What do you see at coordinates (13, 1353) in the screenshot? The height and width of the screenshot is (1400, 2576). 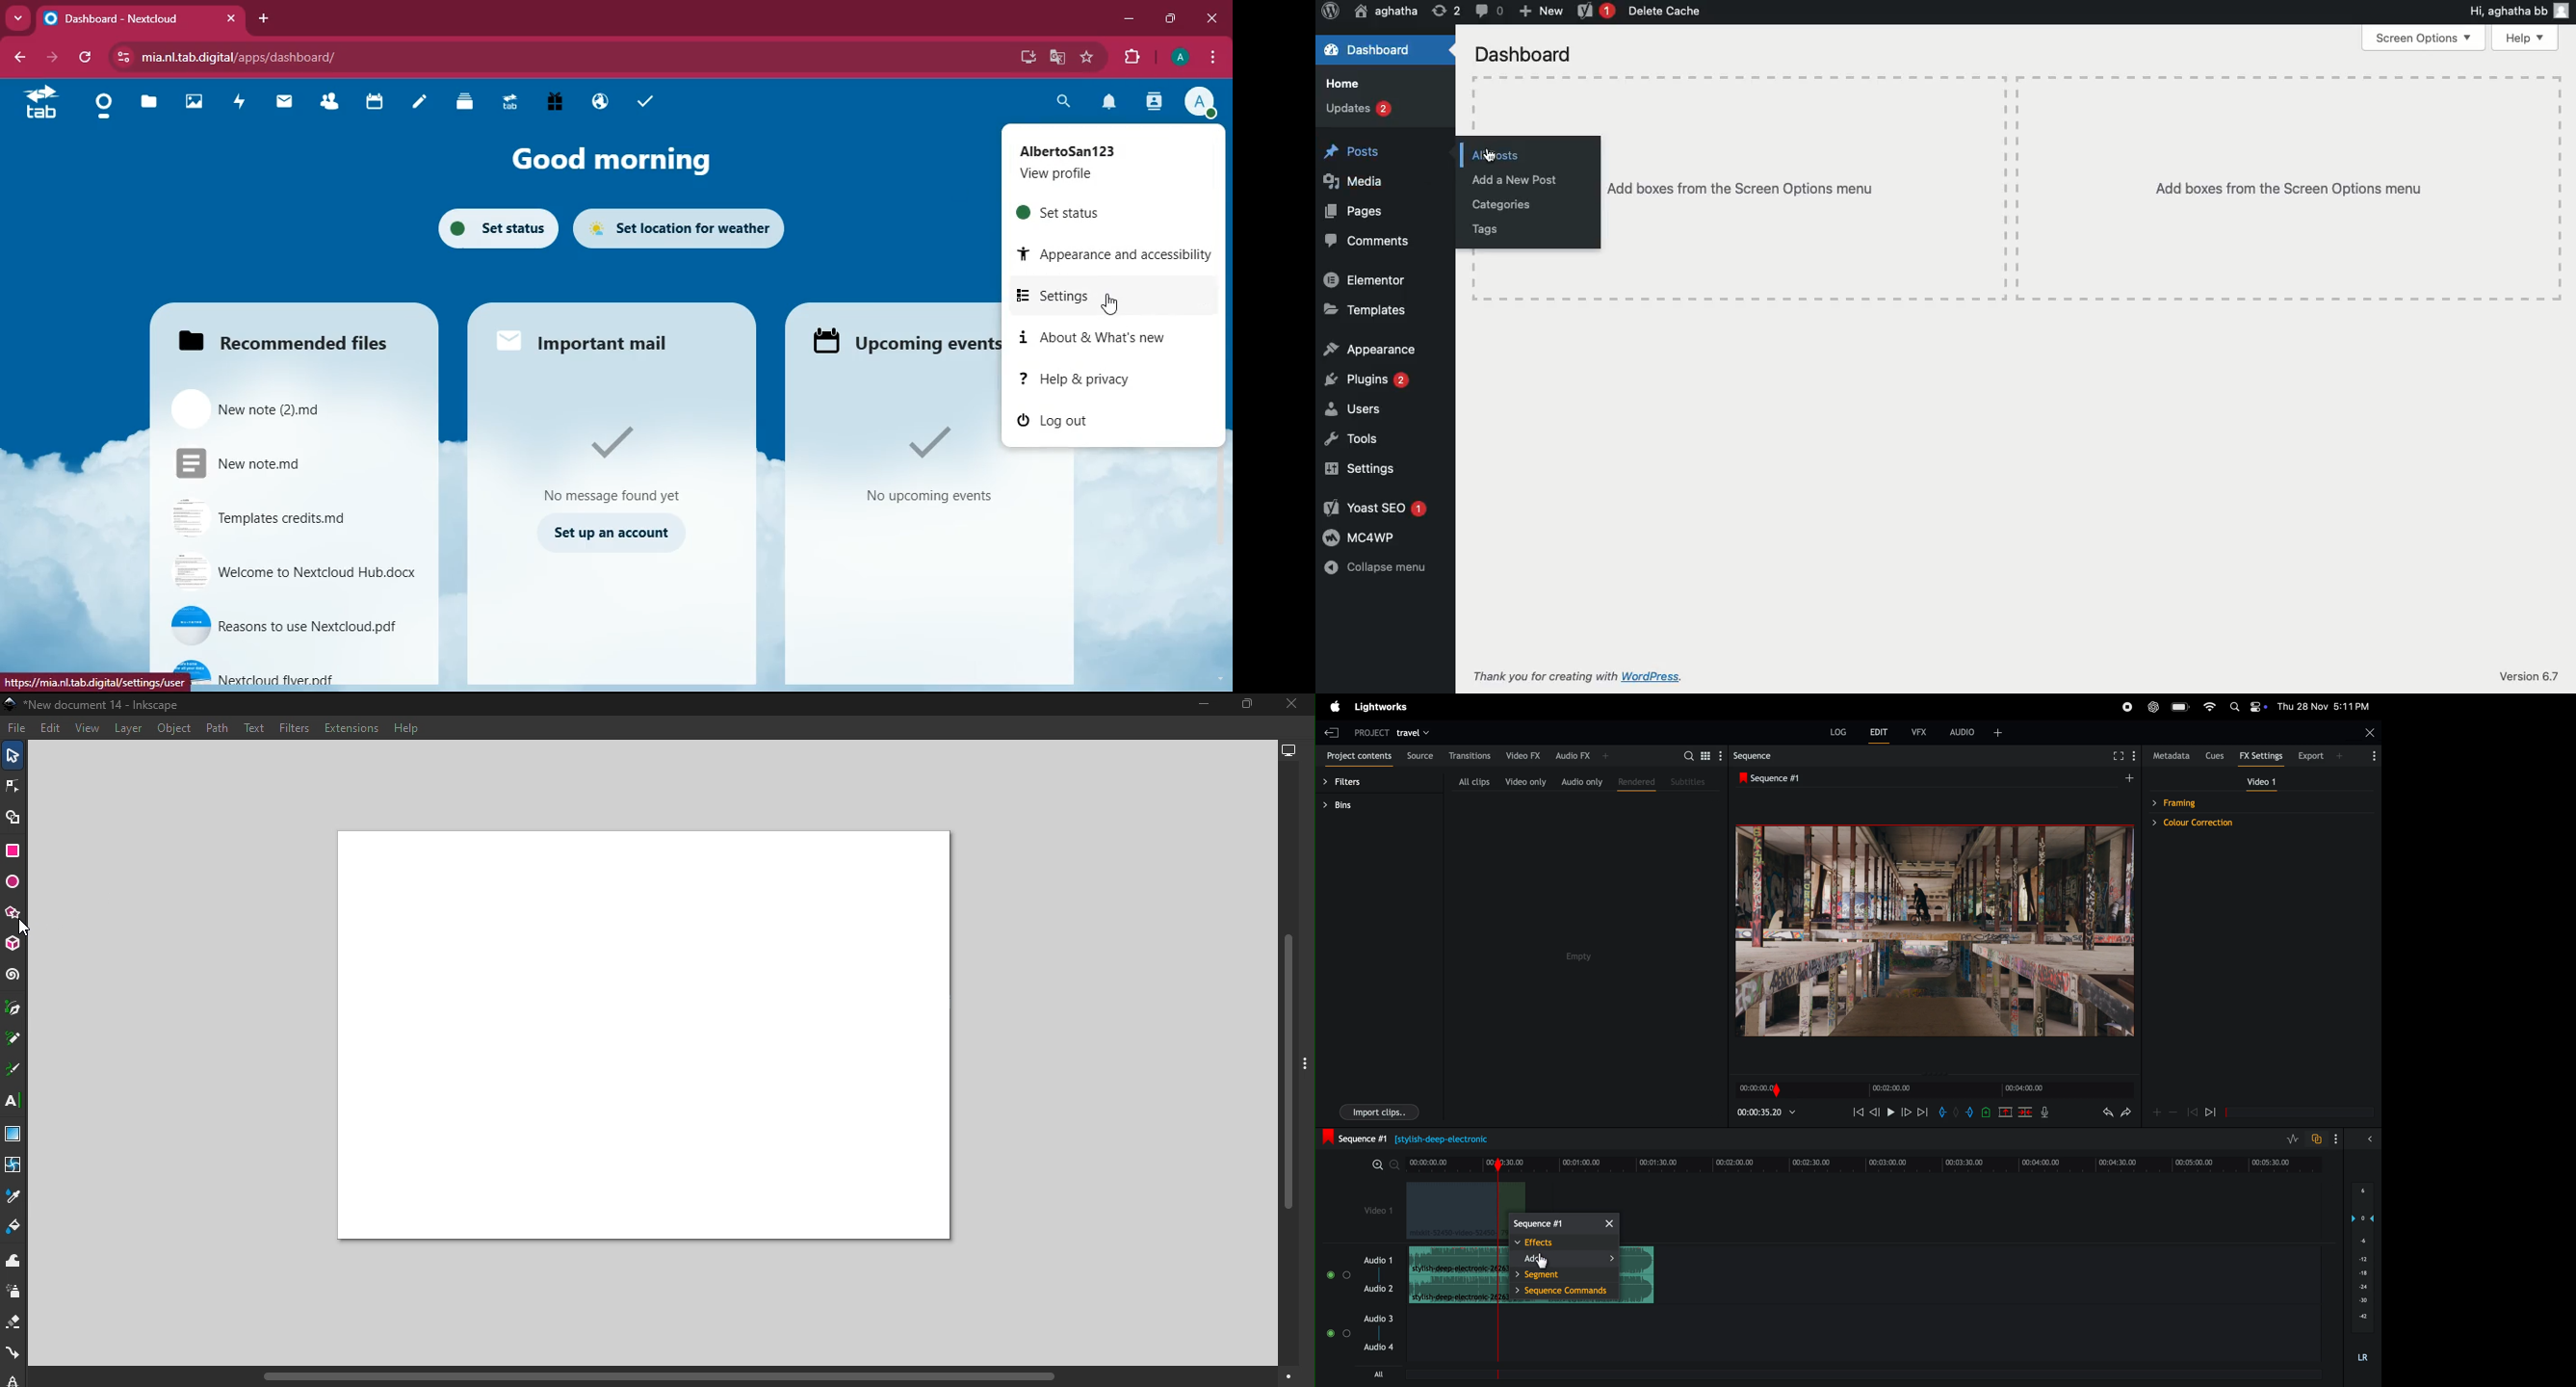 I see `Connector tool` at bounding box center [13, 1353].